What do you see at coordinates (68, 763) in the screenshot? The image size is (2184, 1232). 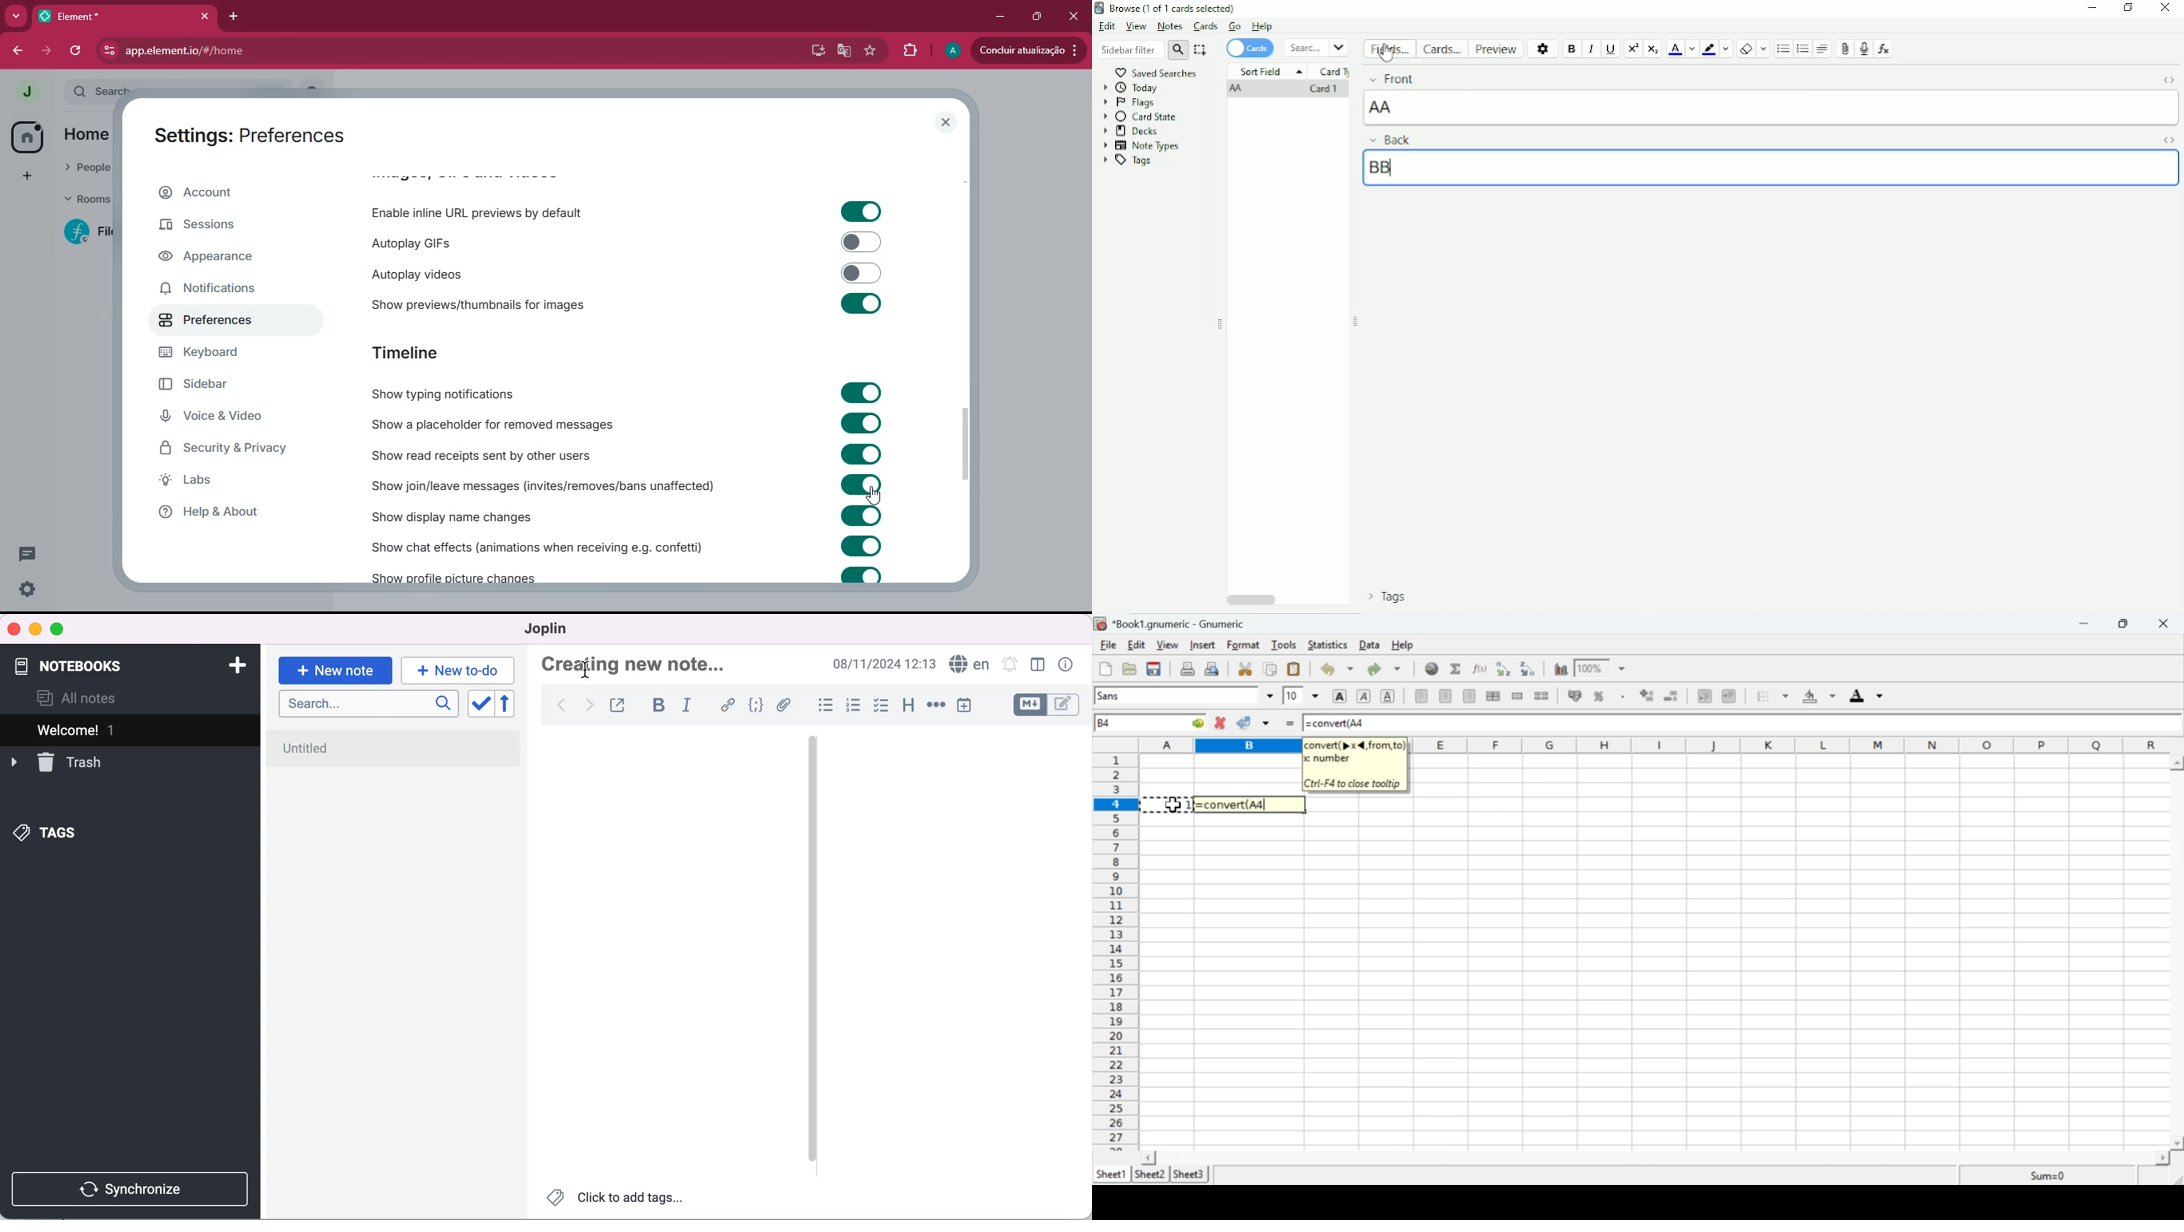 I see `trash` at bounding box center [68, 763].